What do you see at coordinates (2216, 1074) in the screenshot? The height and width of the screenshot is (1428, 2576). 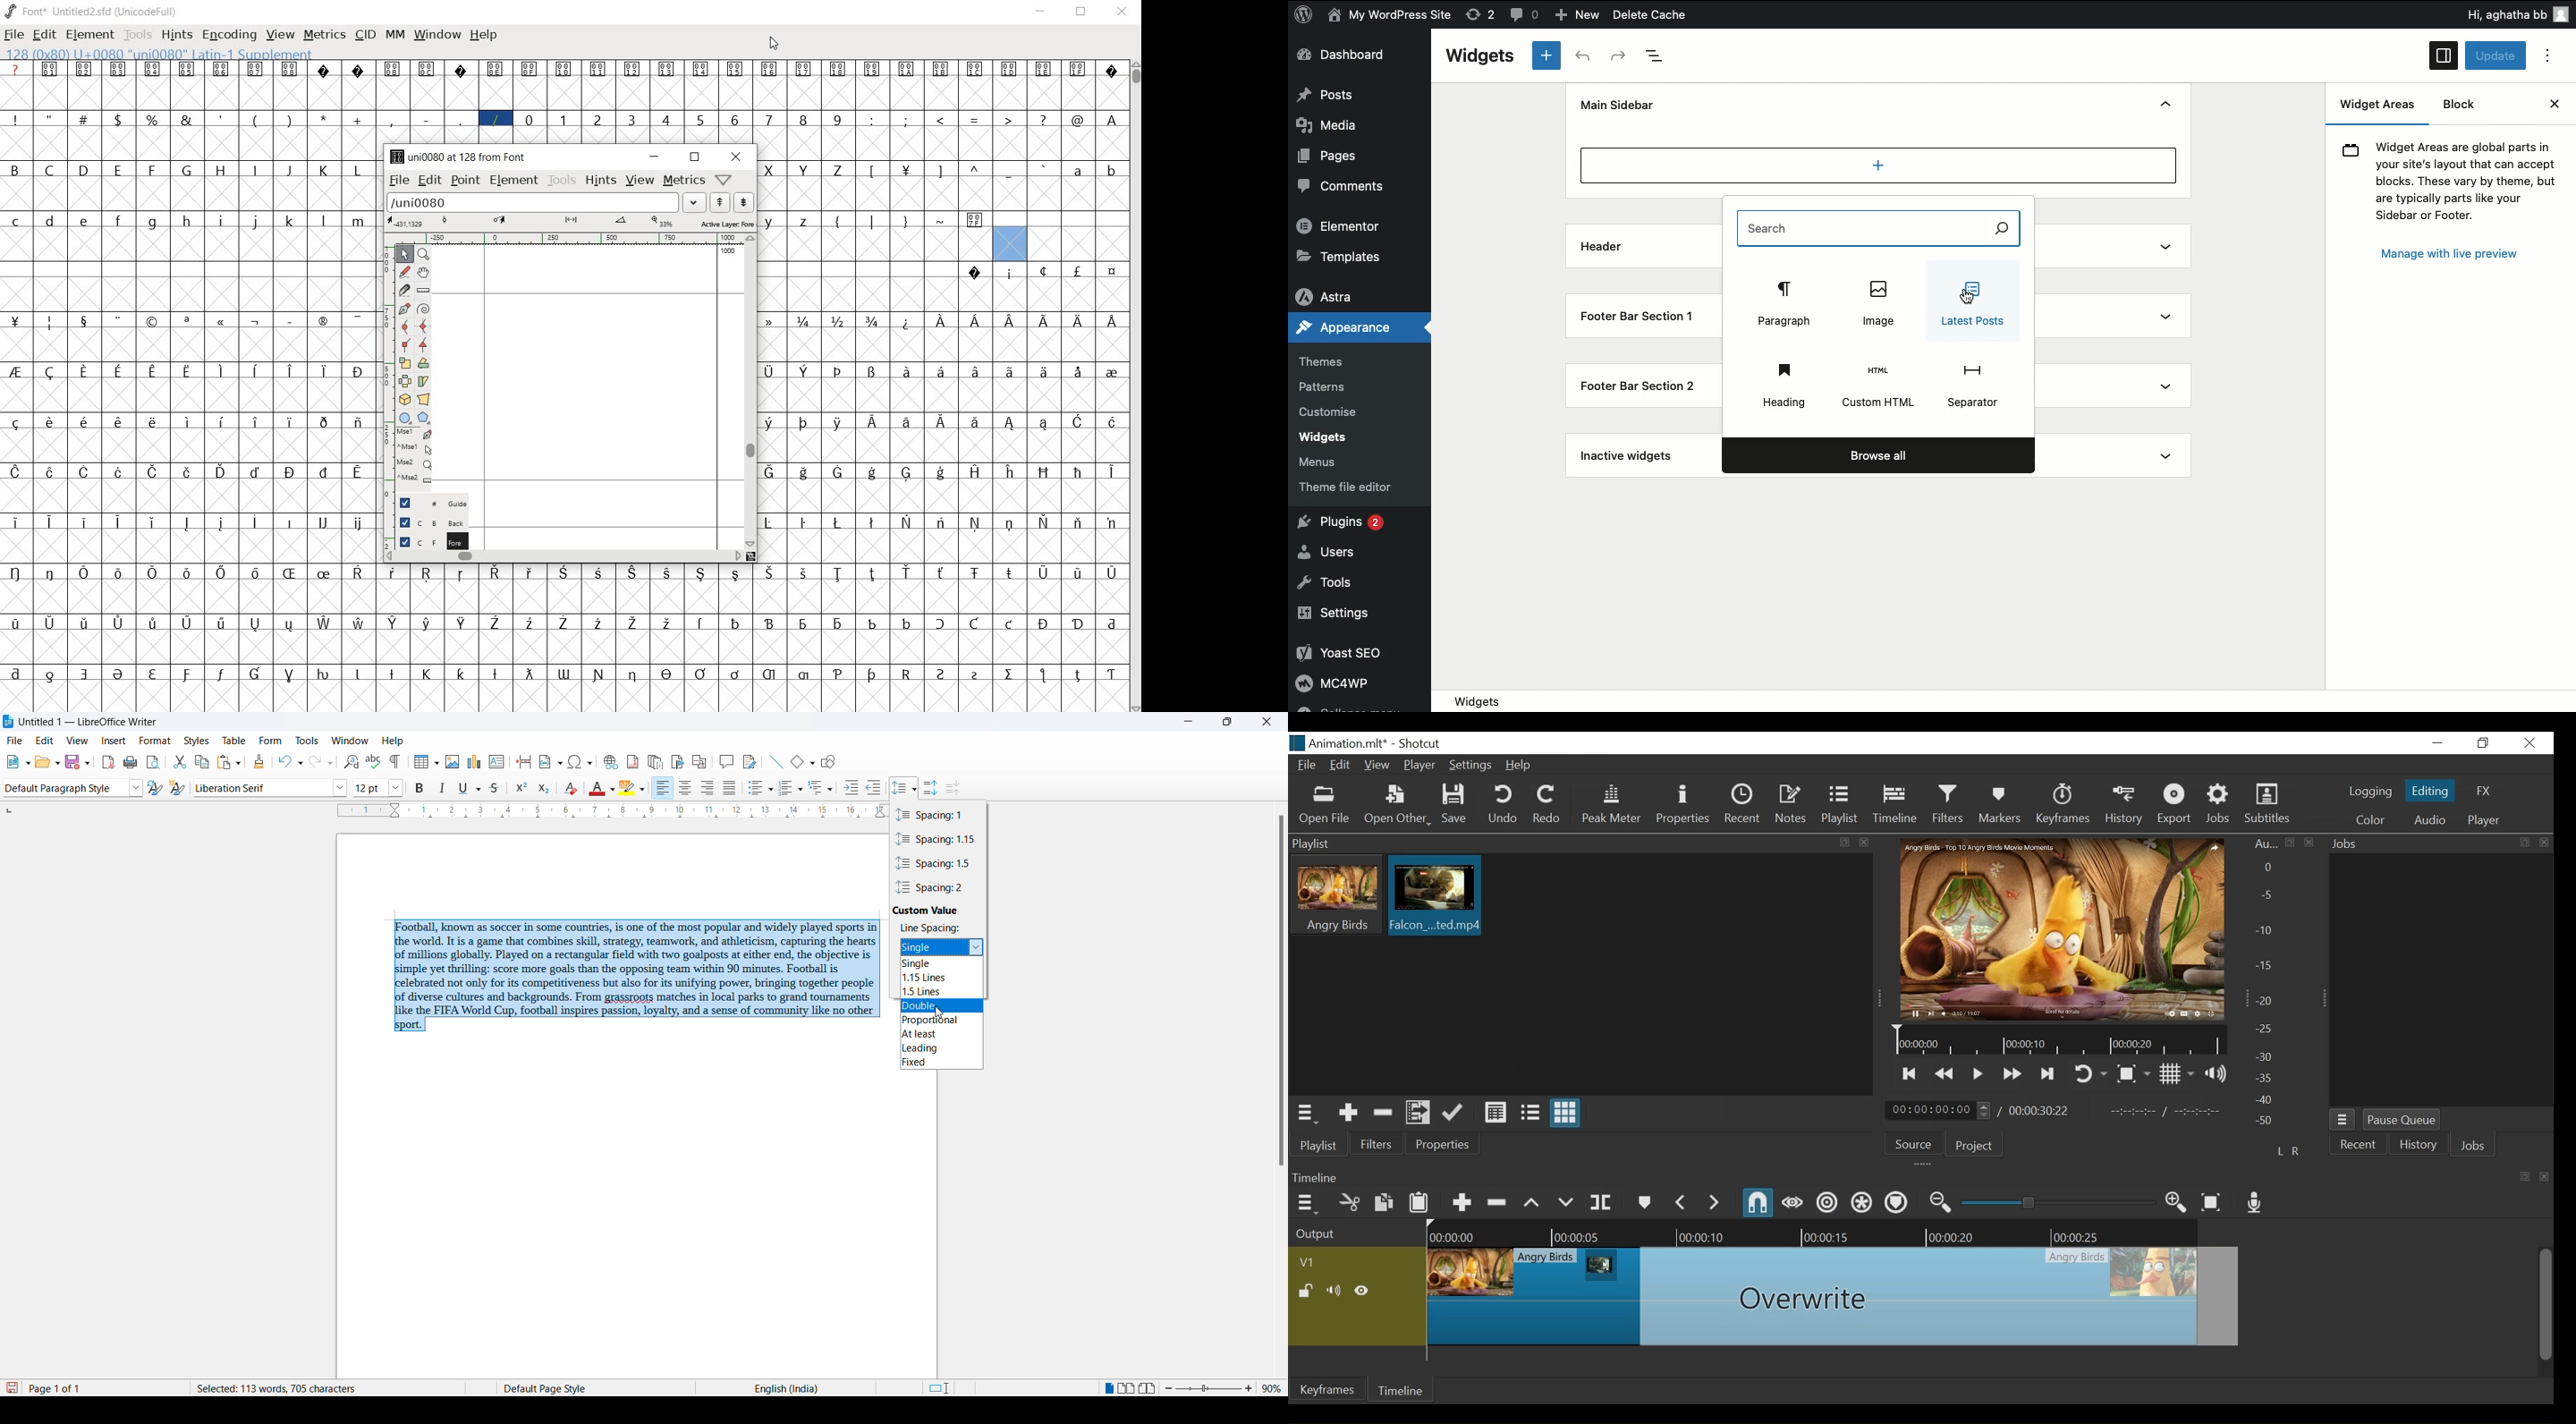 I see `Show volume control` at bounding box center [2216, 1074].